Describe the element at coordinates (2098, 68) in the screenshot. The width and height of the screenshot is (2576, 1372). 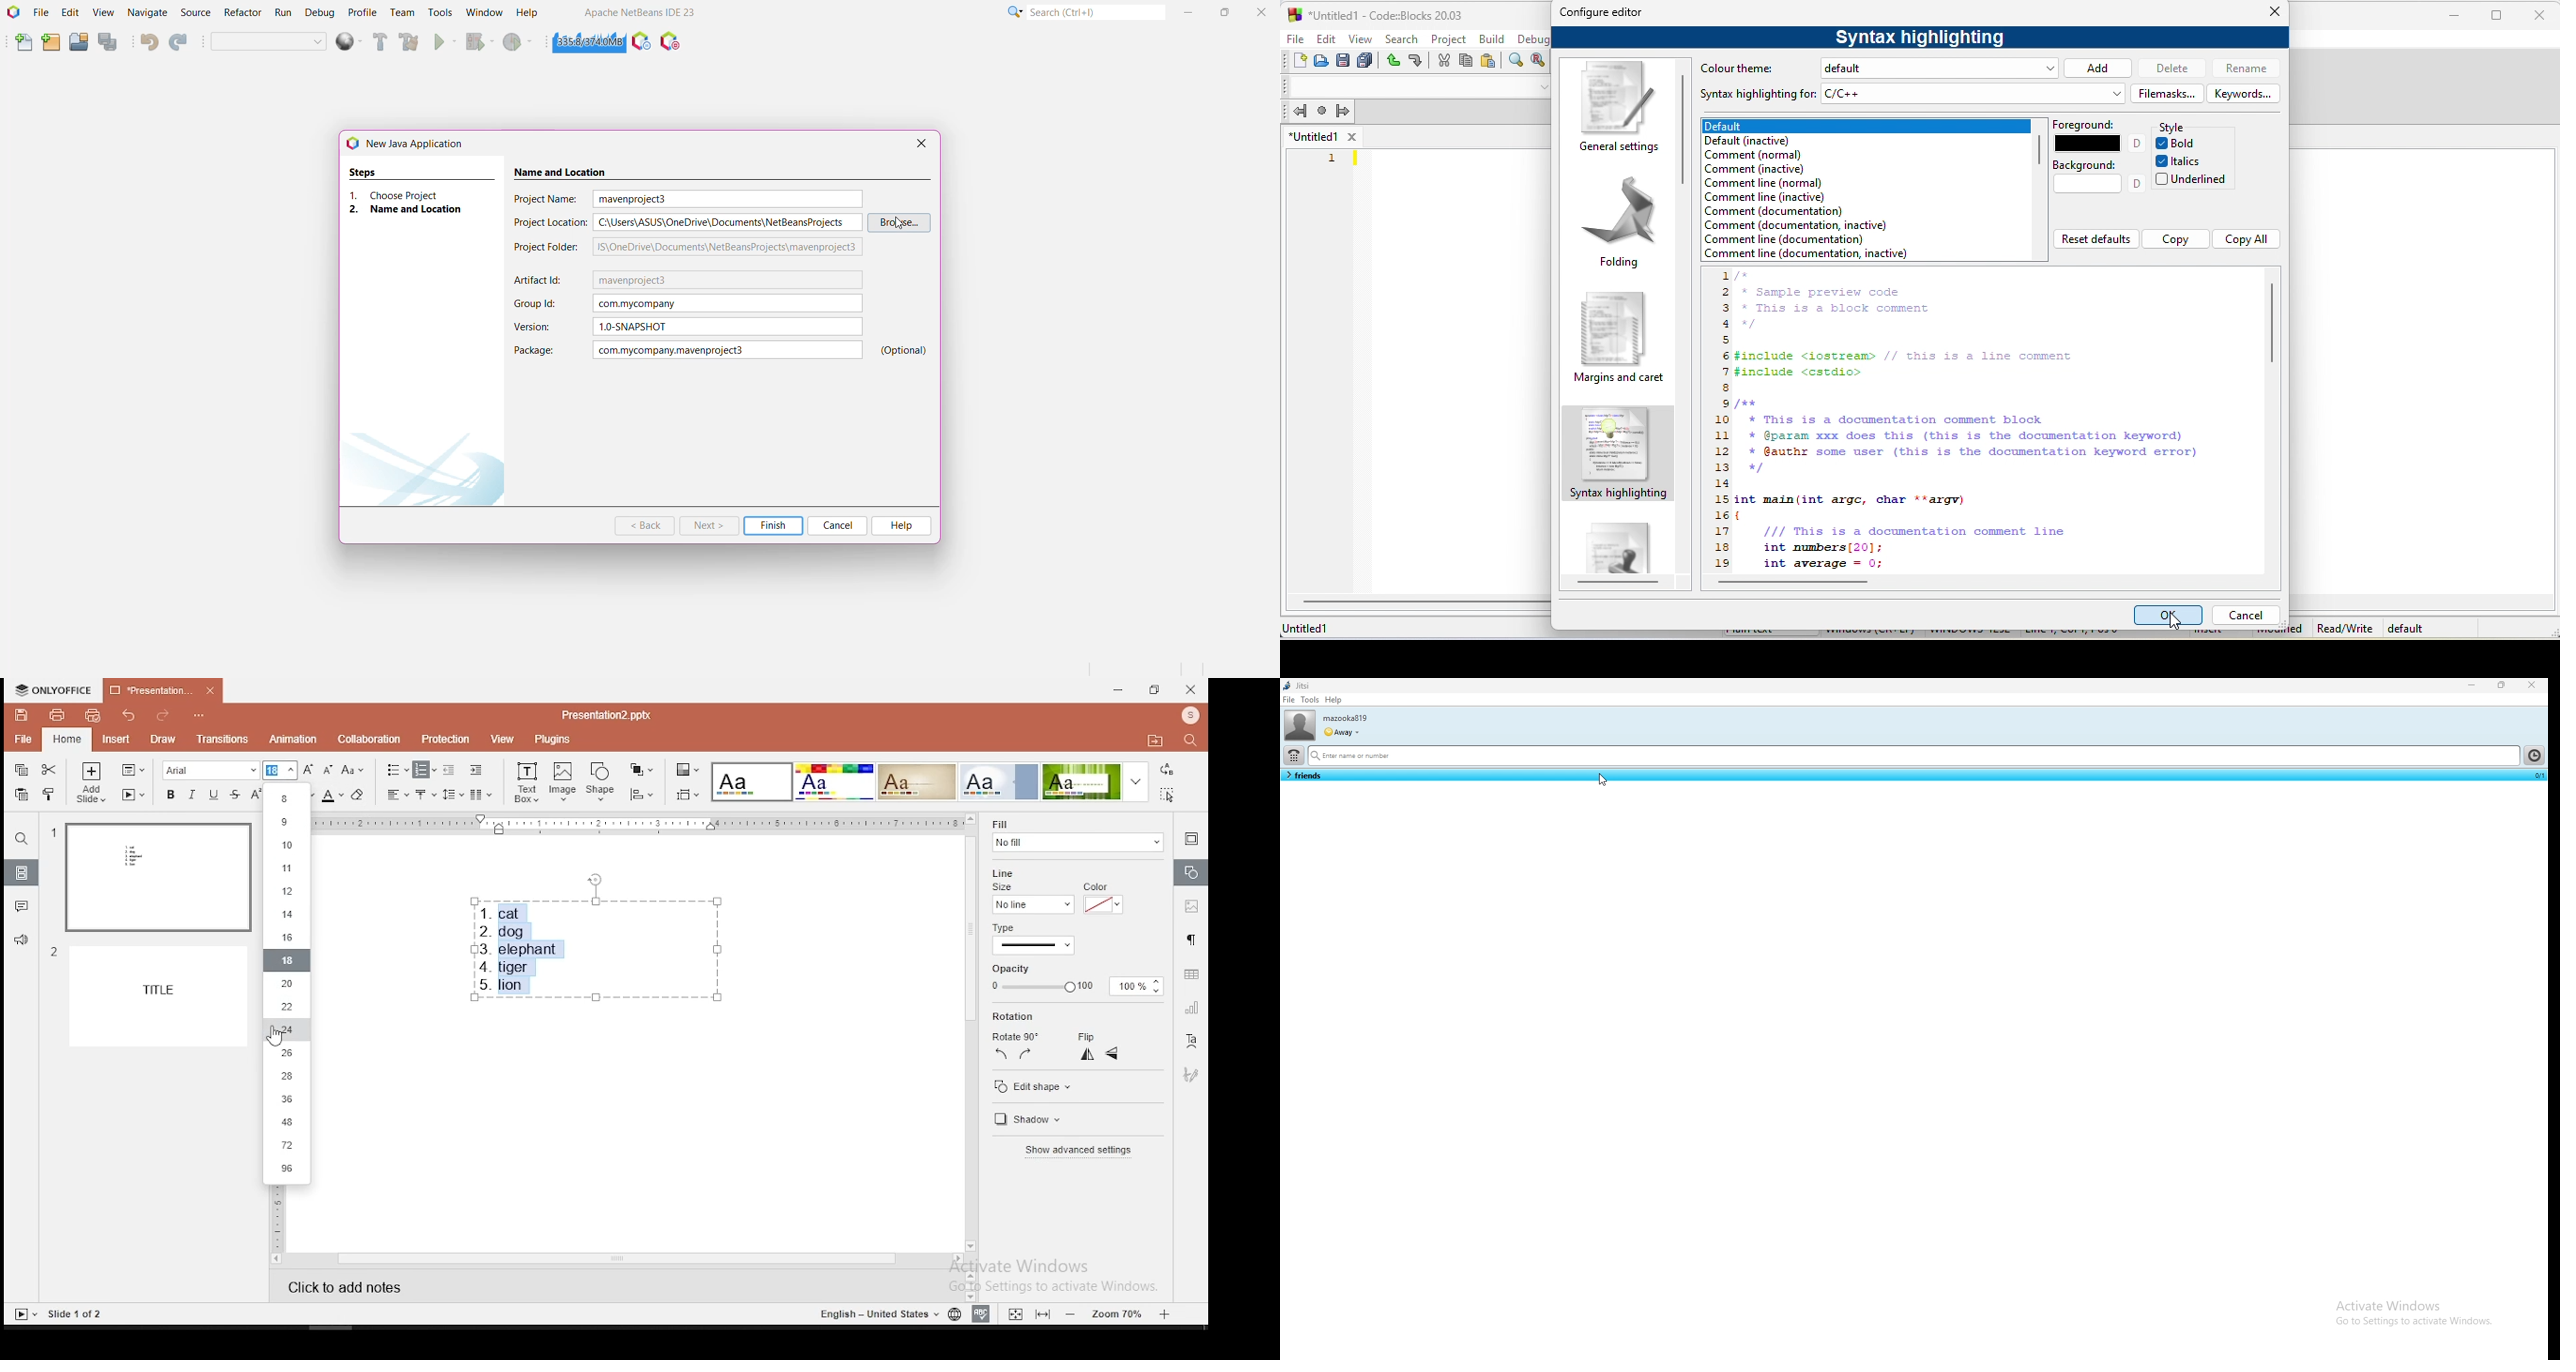
I see `add` at that location.